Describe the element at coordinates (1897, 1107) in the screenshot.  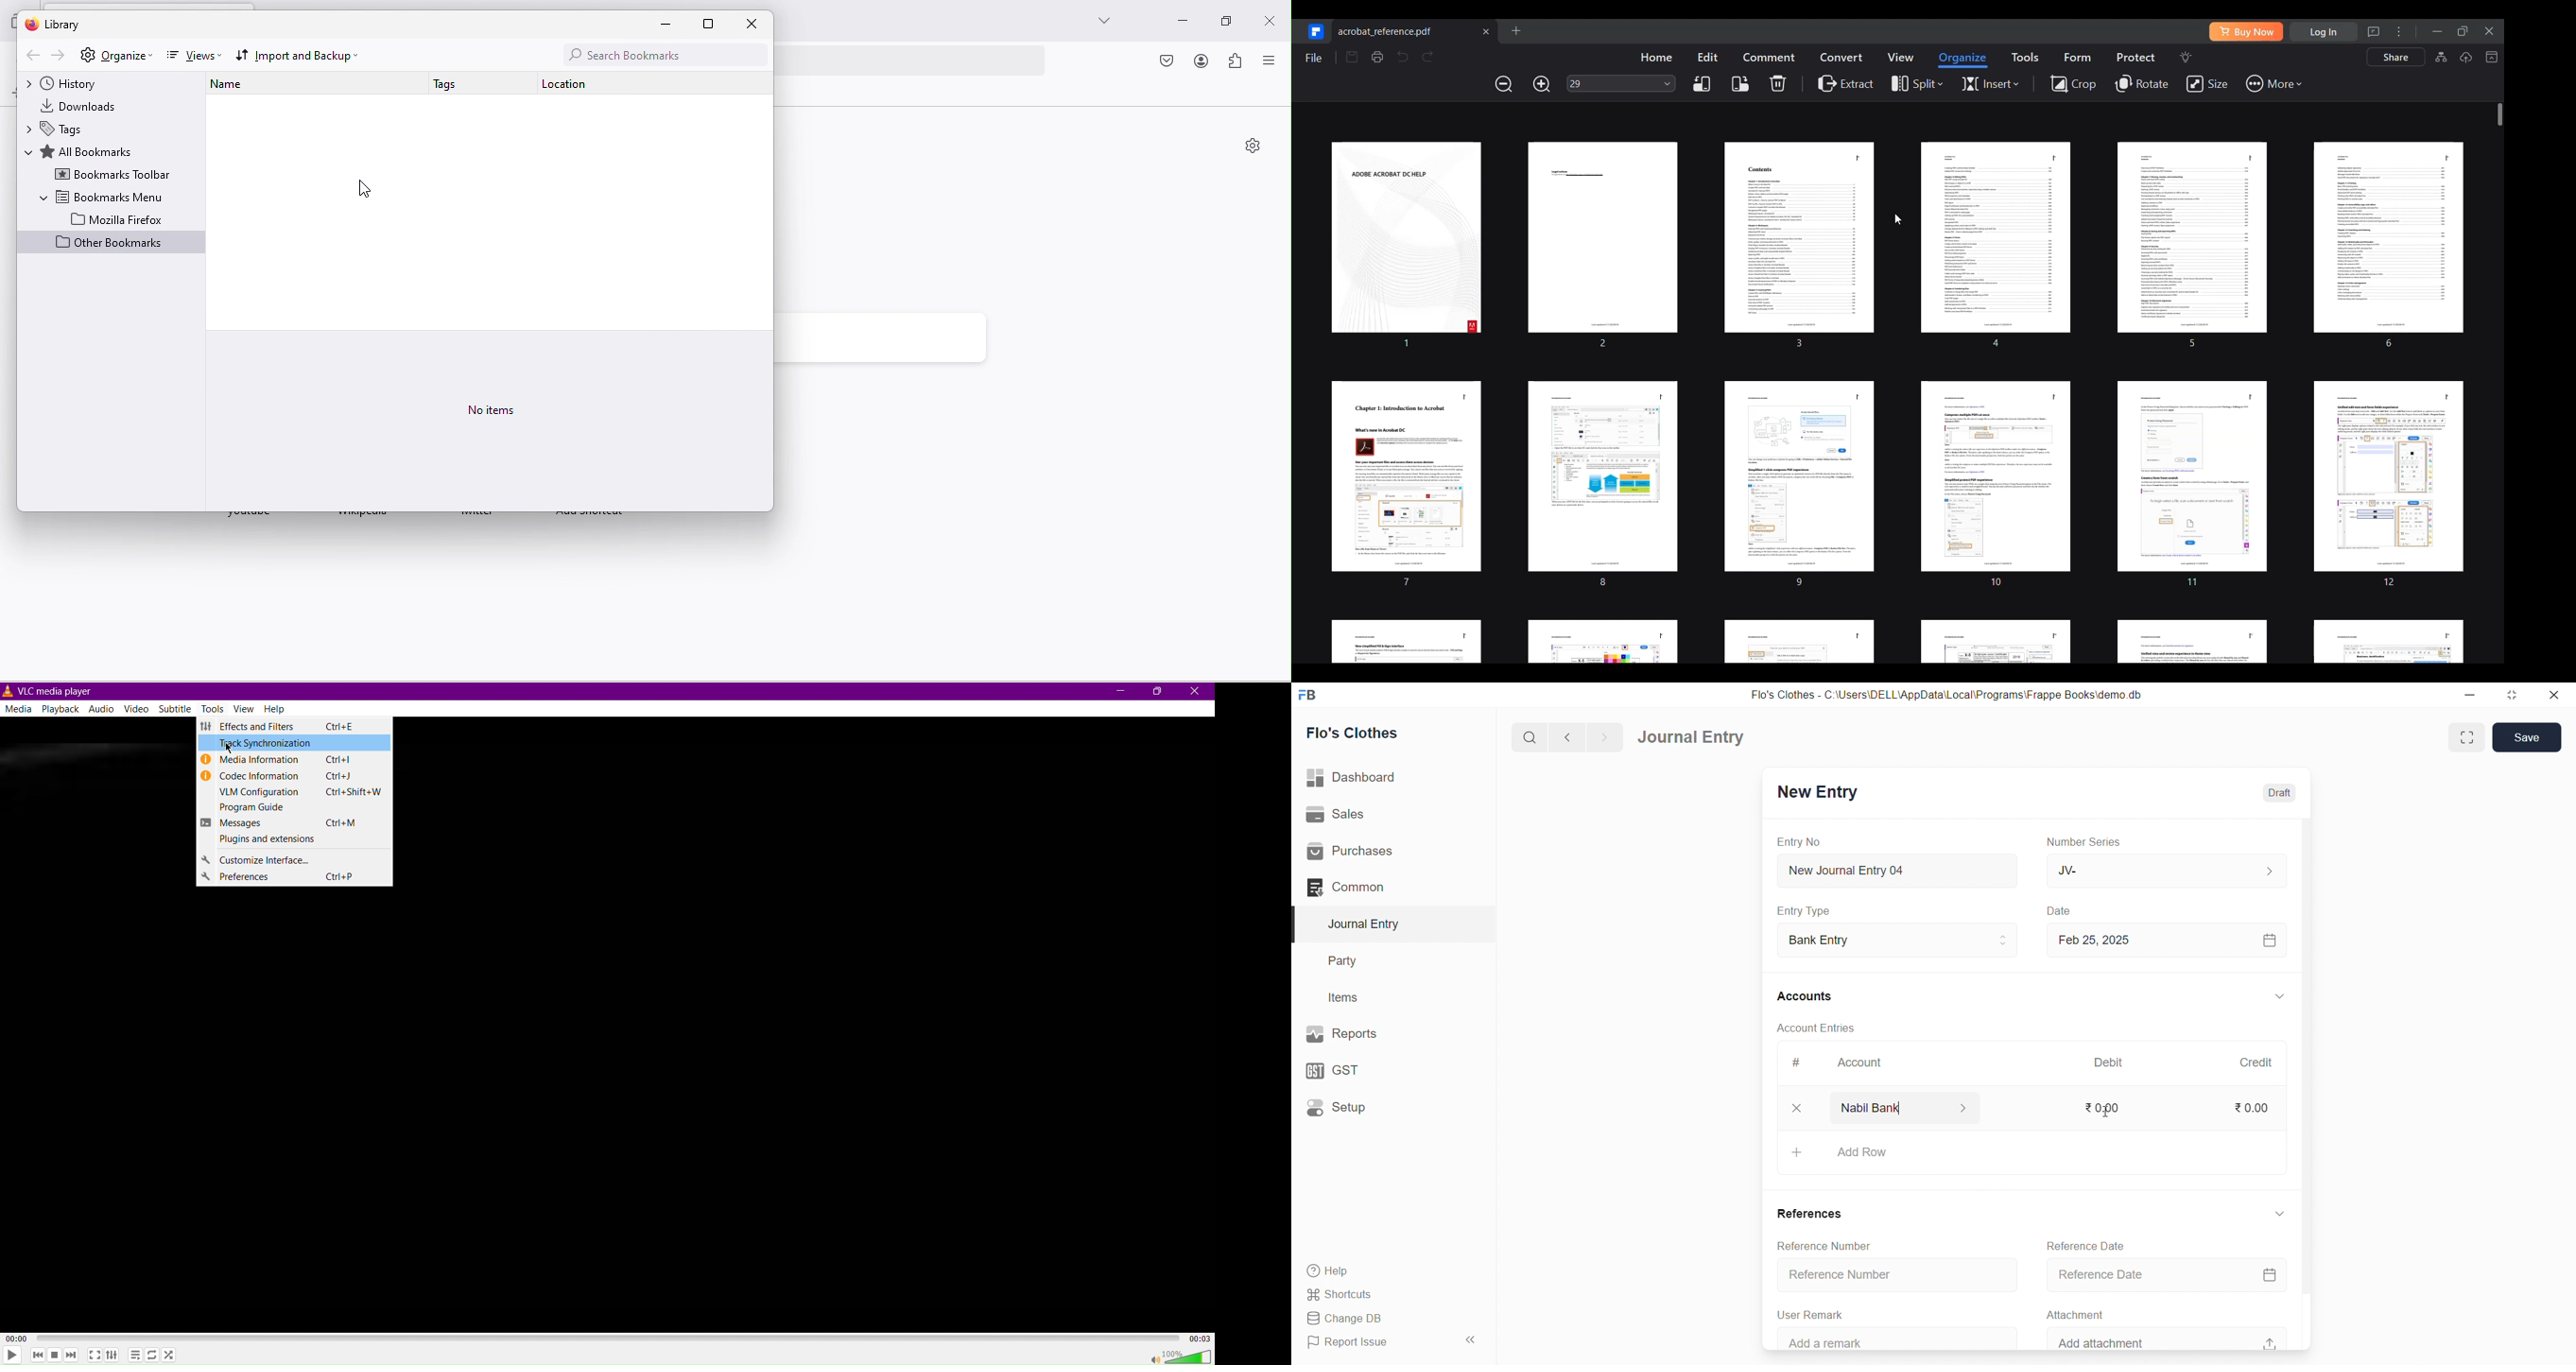
I see `Nabil Bank` at that location.